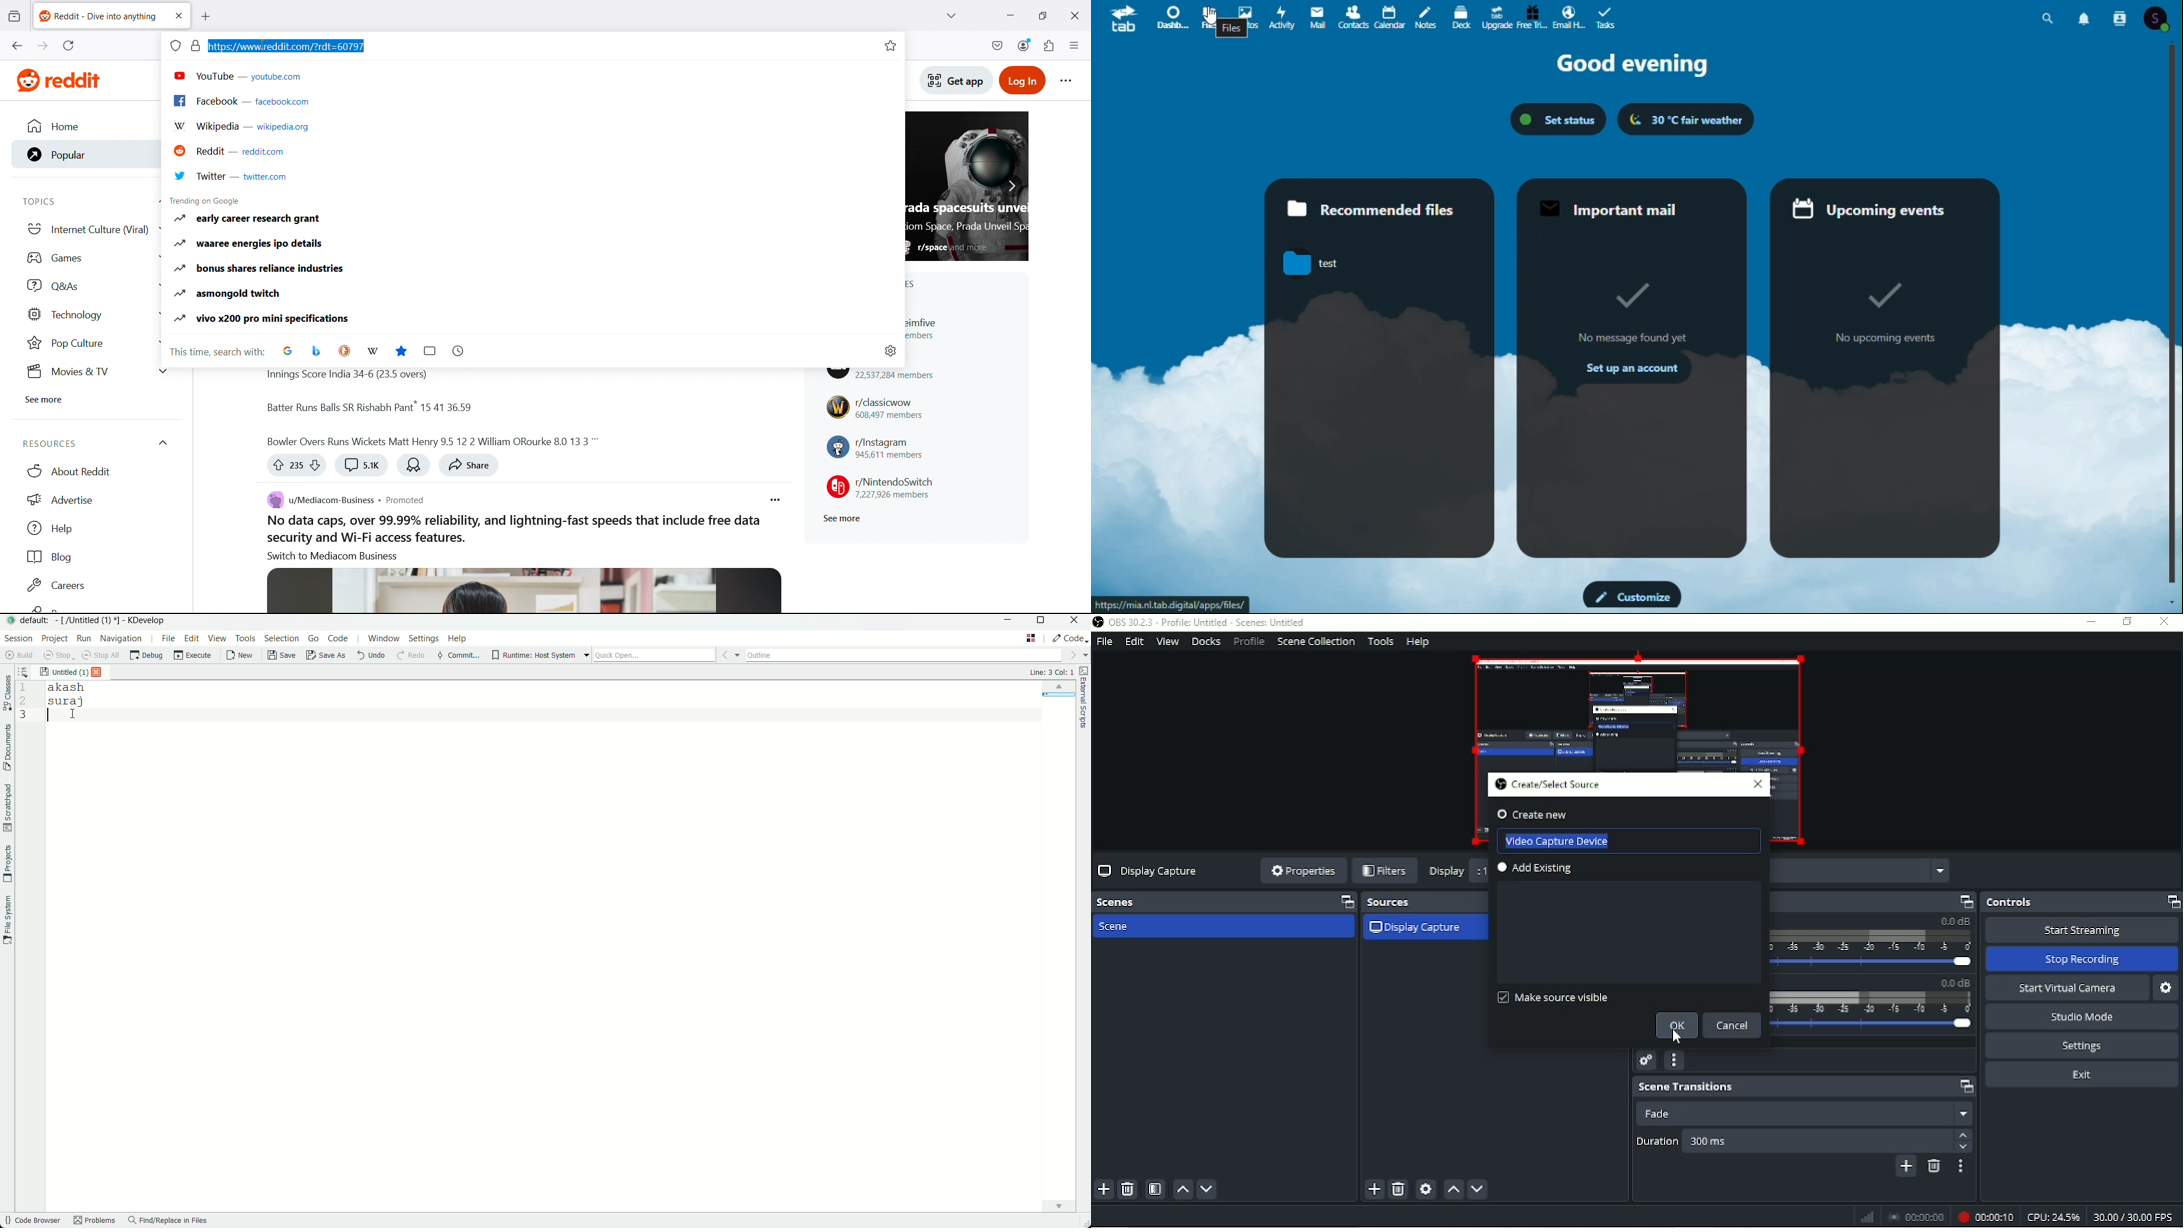 The image size is (2184, 1232). Describe the element at coordinates (1802, 1086) in the screenshot. I see `Scene transitions` at that location.